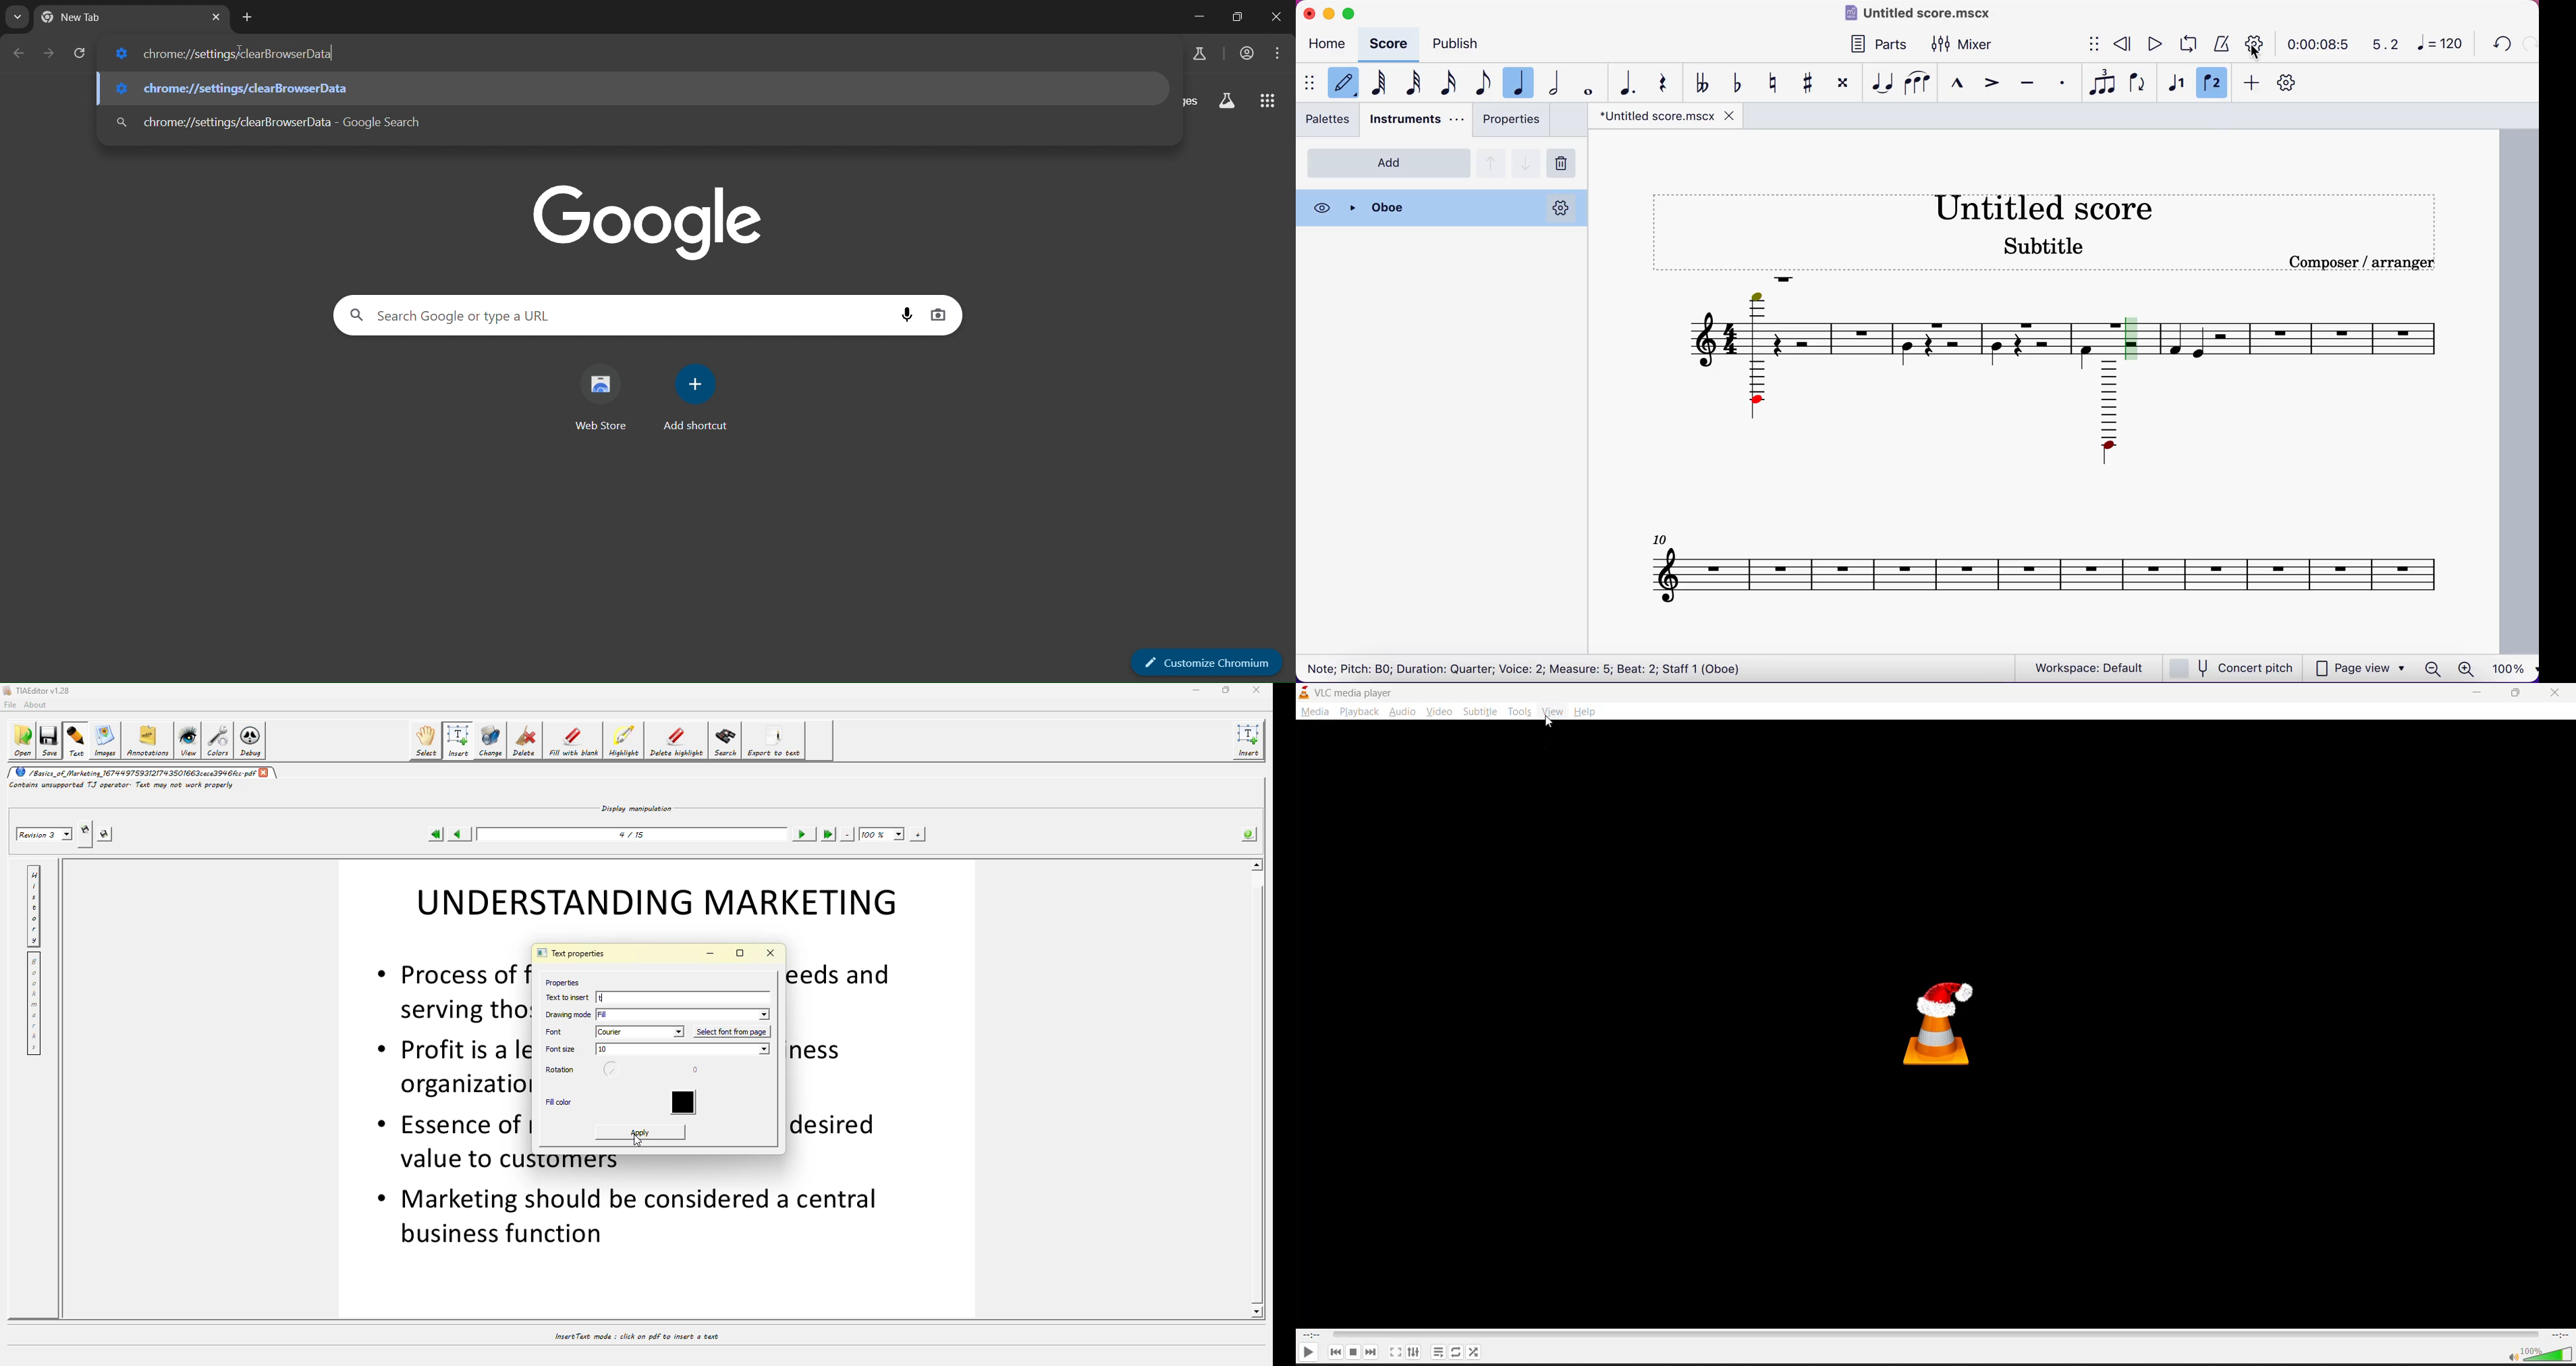  I want to click on help, so click(1591, 712).